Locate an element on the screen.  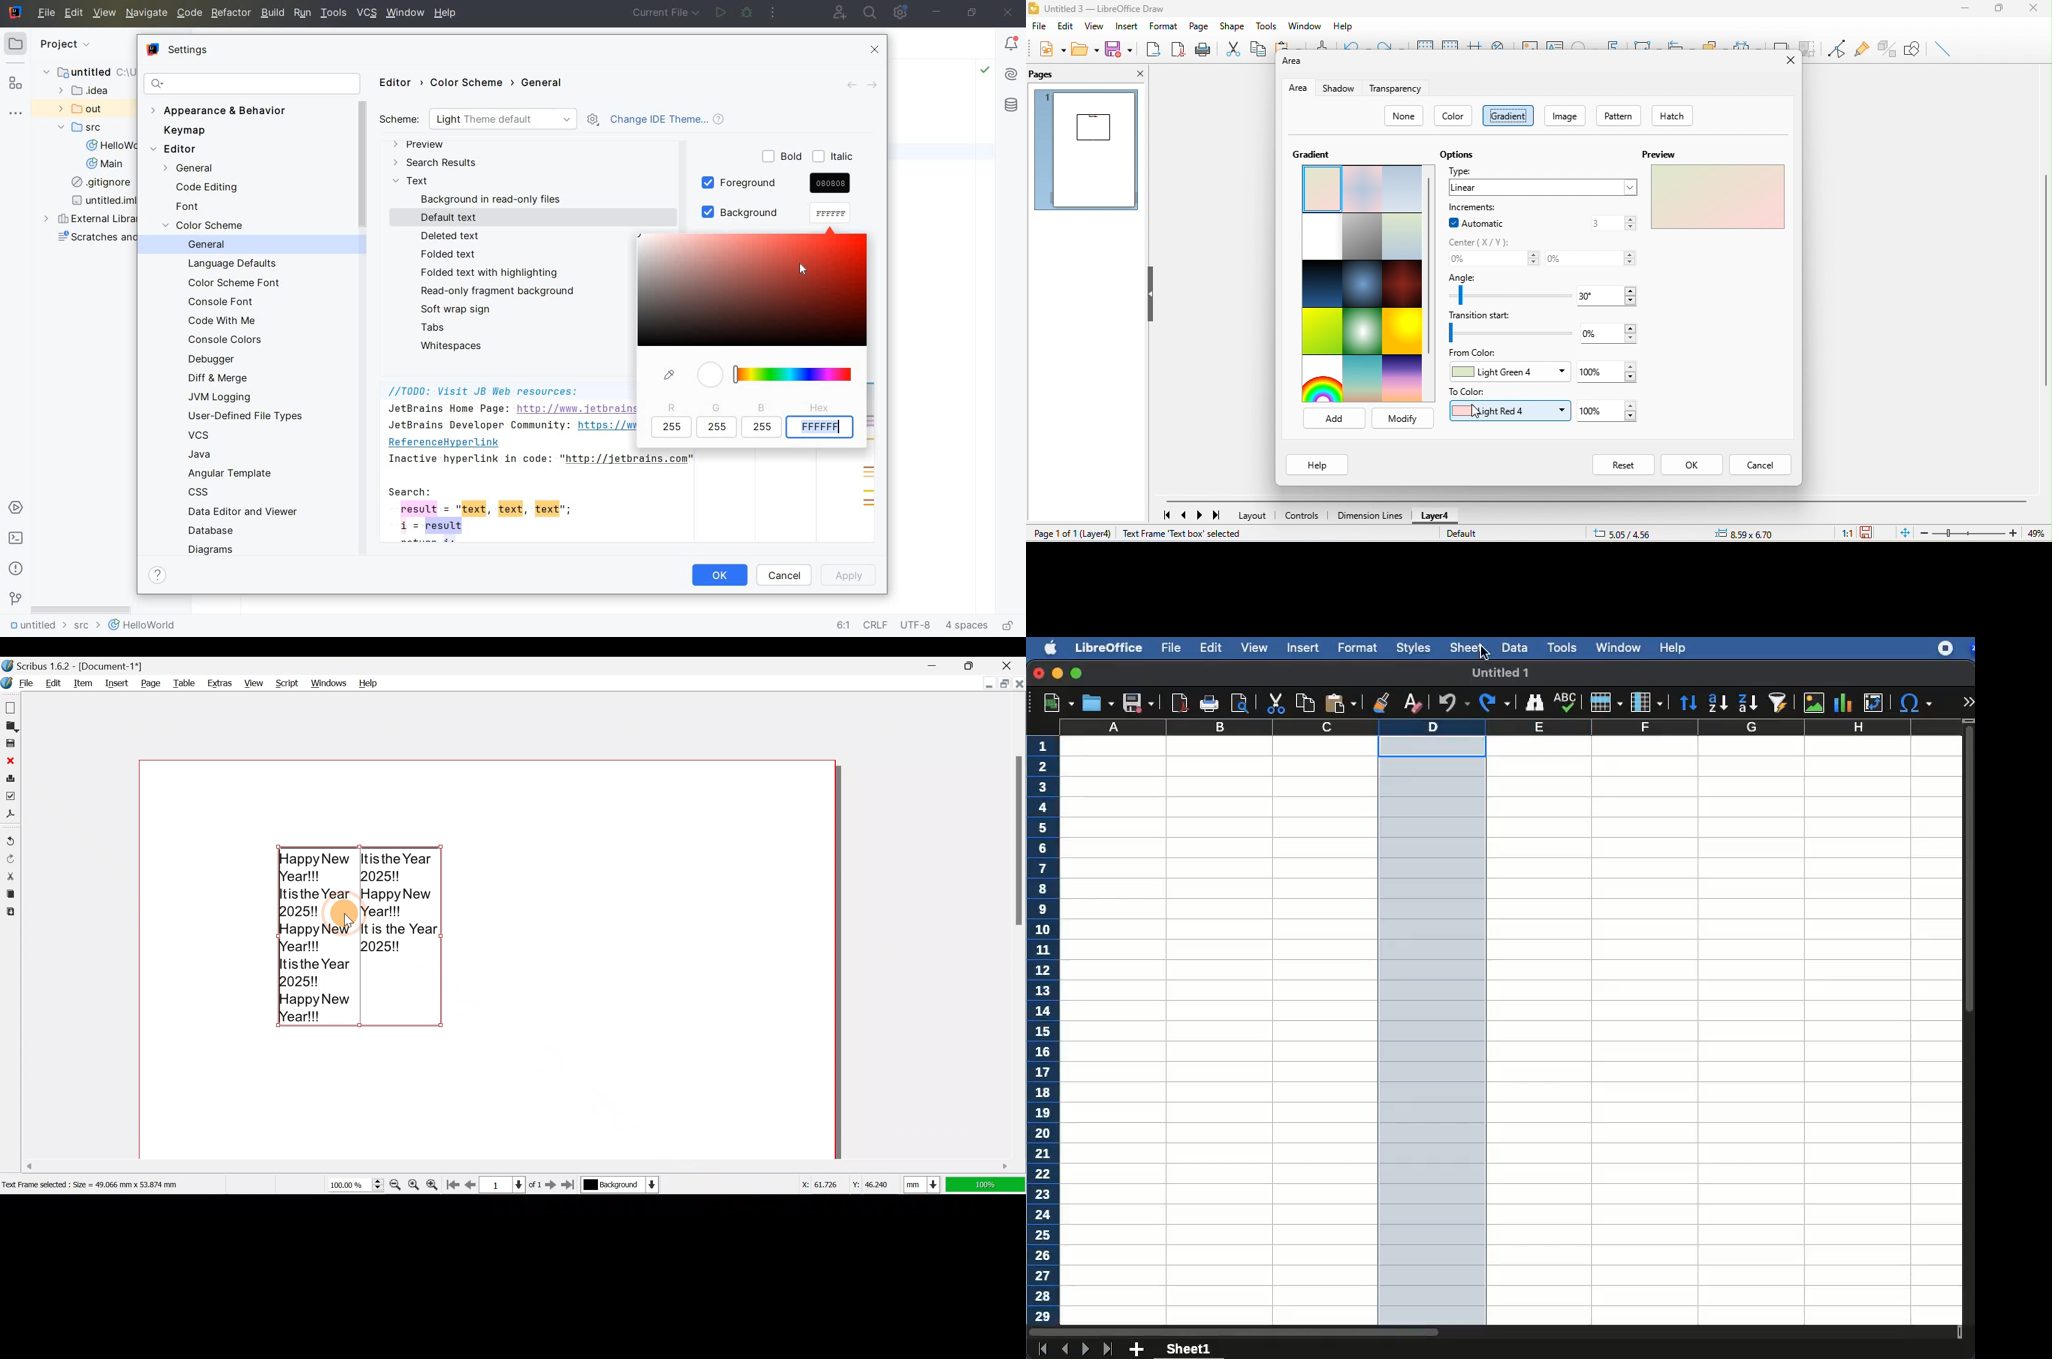
rainbow is located at coordinates (1321, 379).